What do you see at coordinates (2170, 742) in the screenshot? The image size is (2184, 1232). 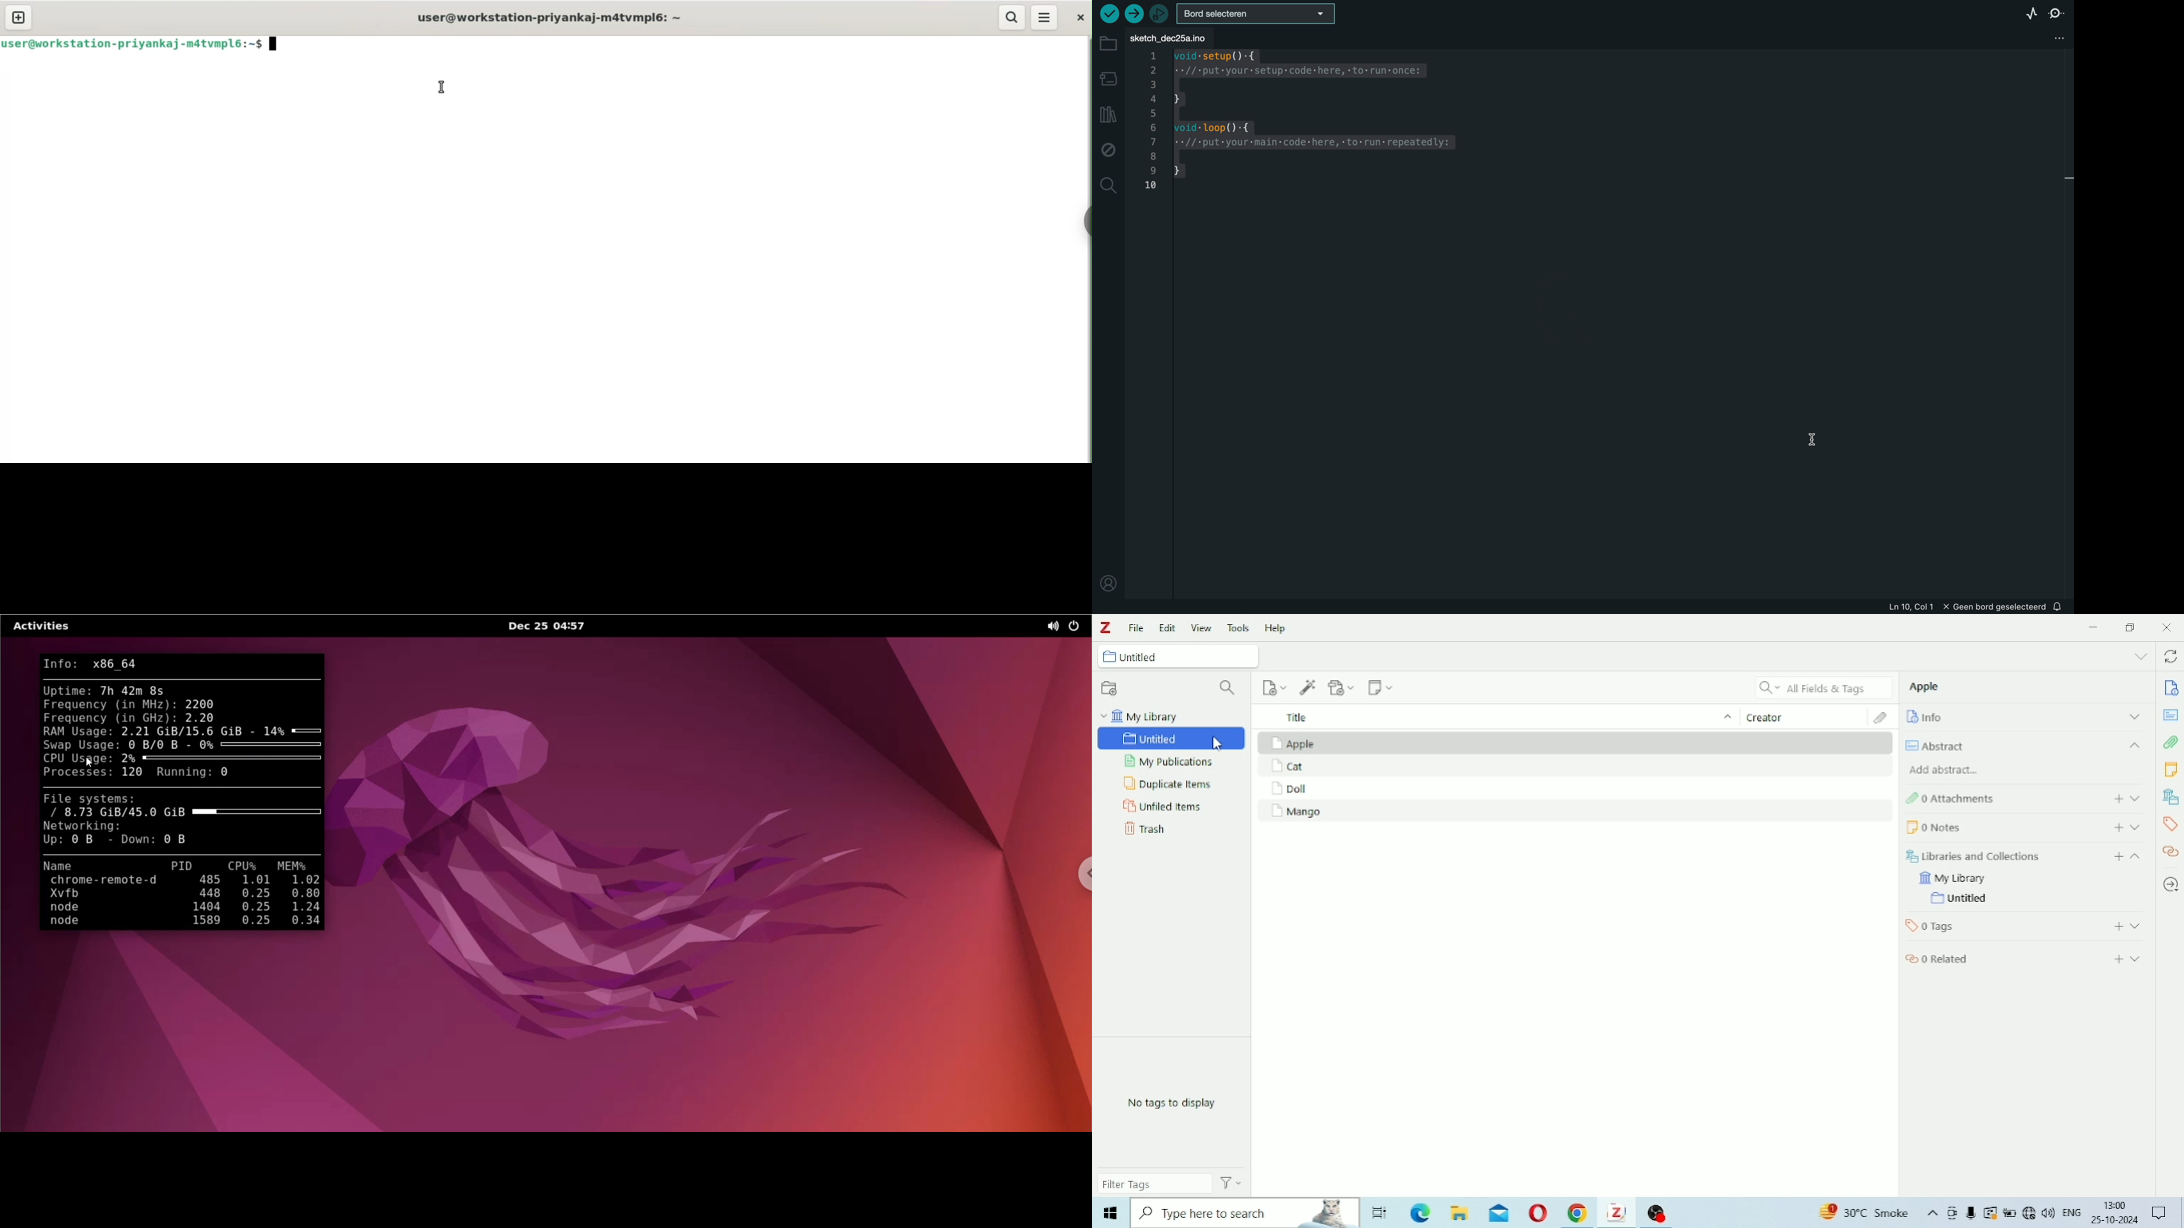 I see `Attachments` at bounding box center [2170, 742].